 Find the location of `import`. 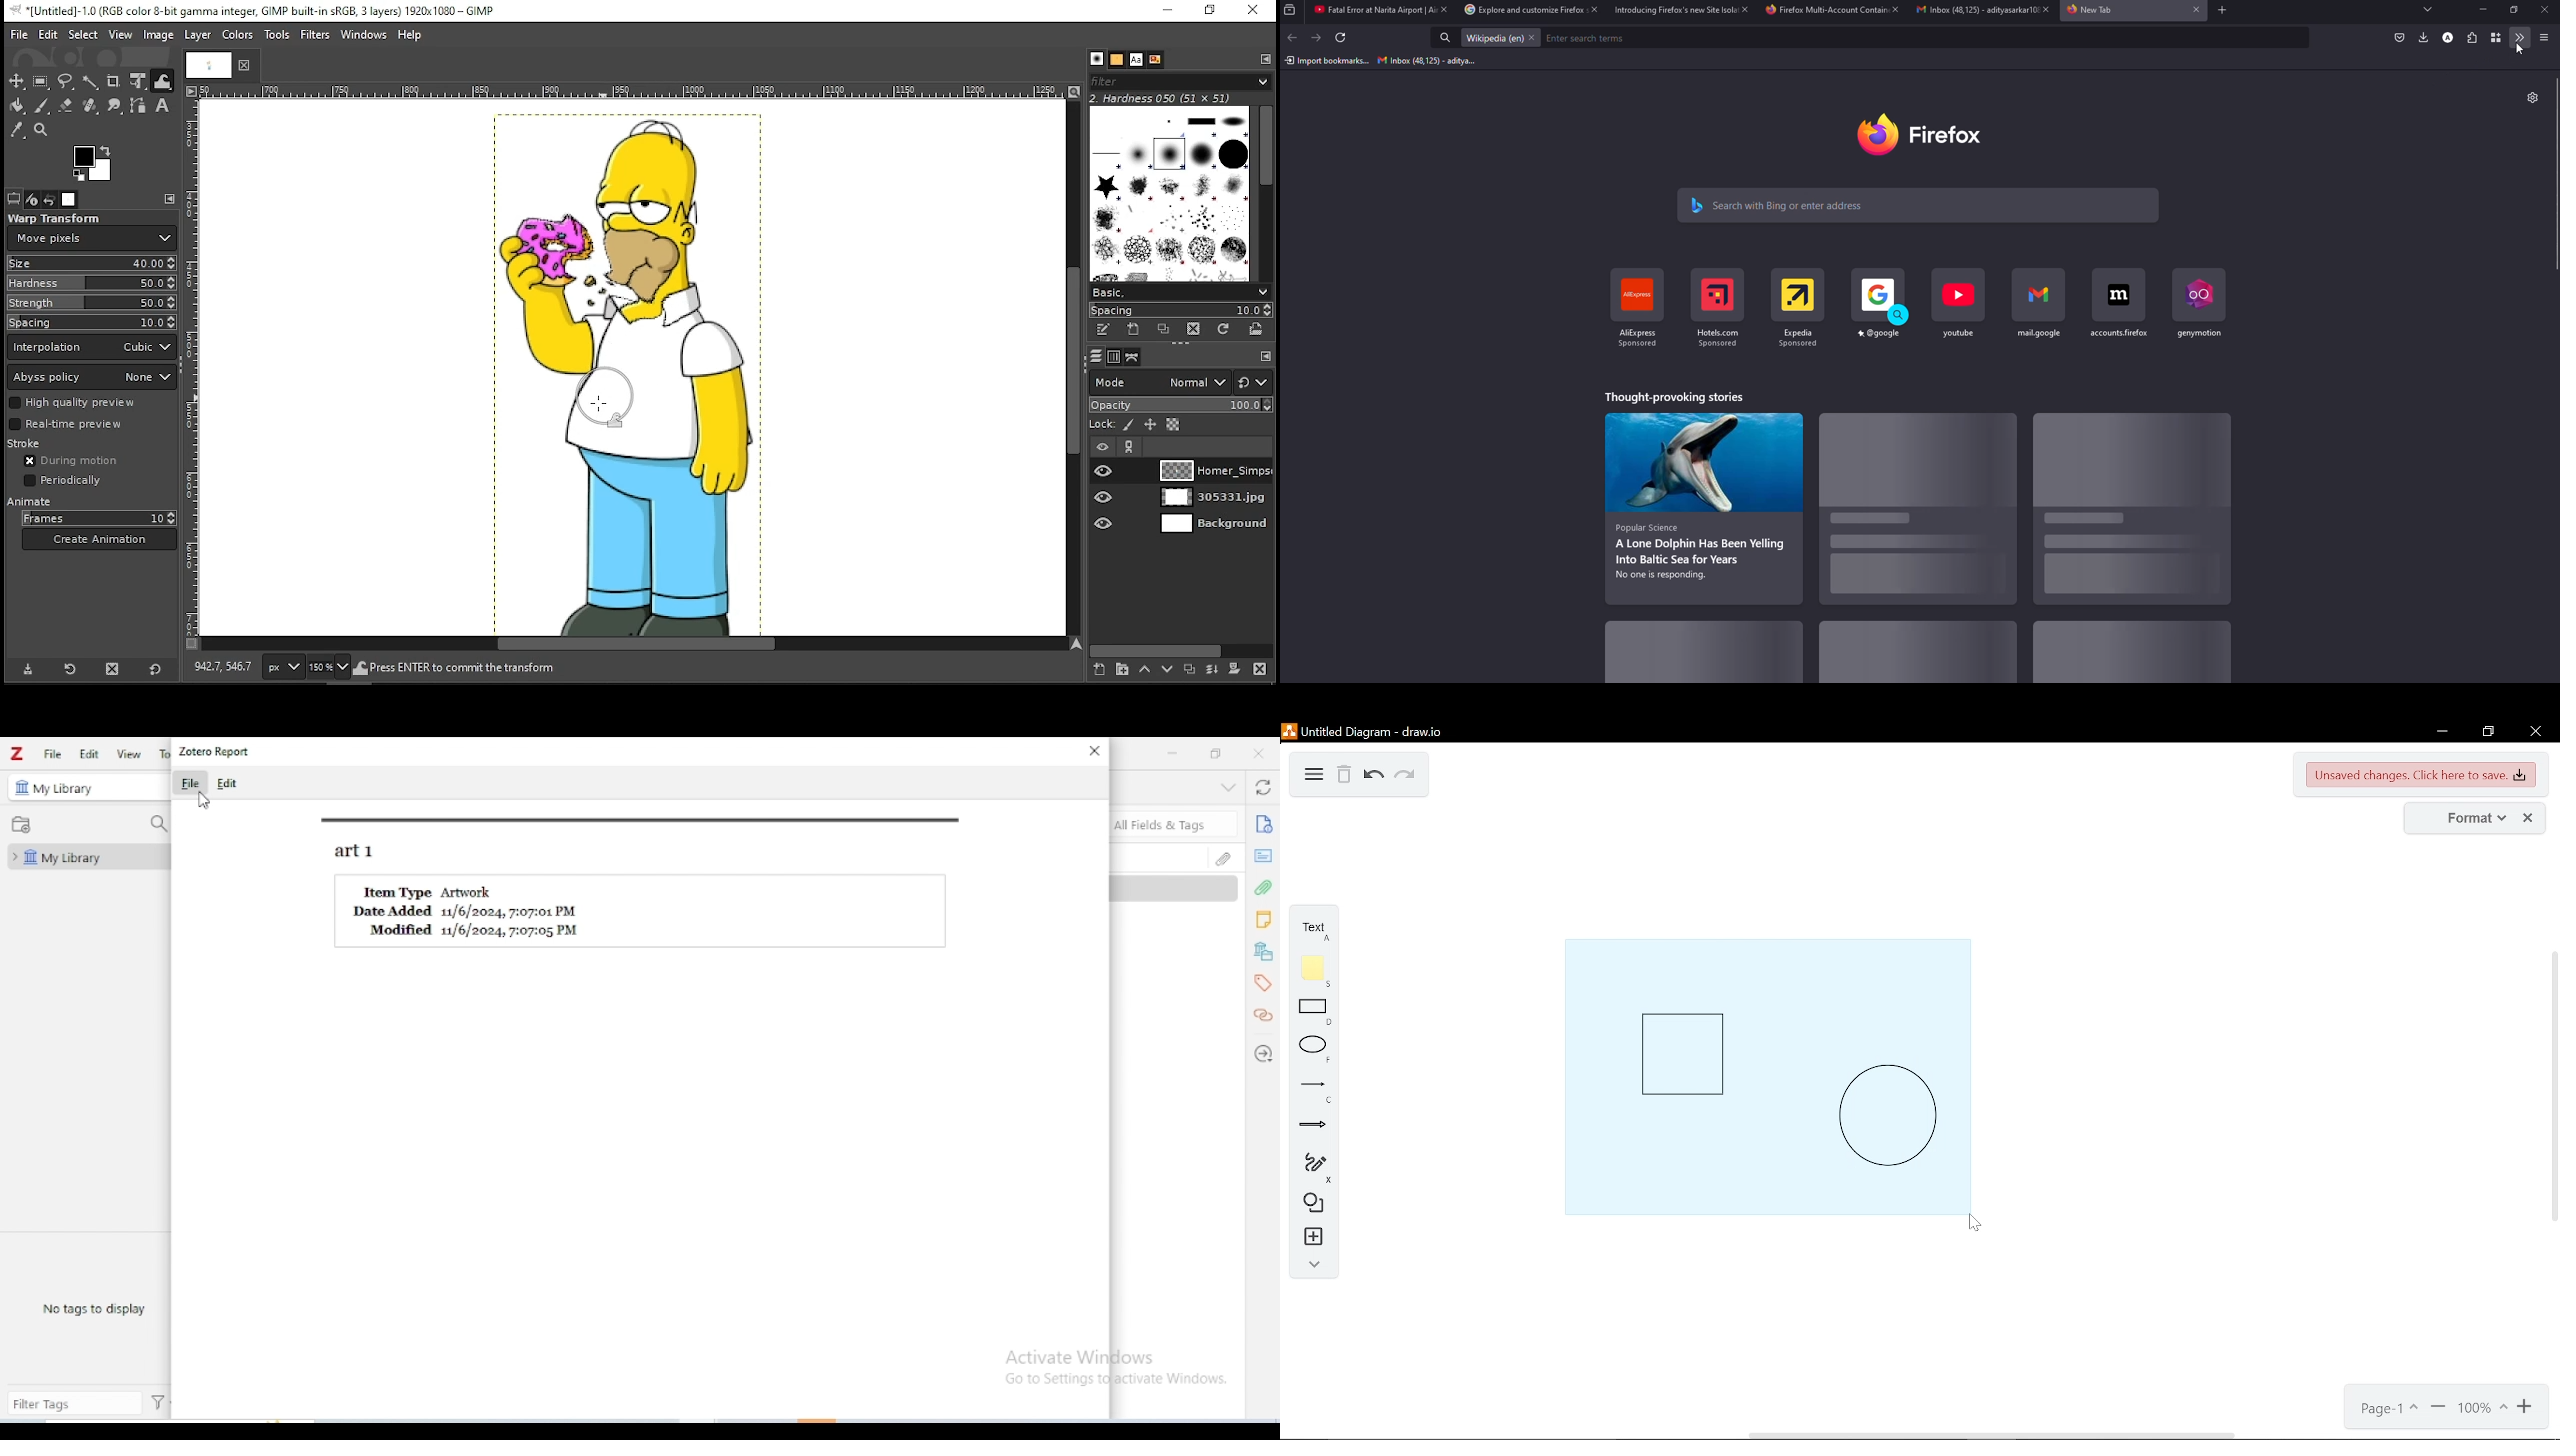

import is located at coordinates (1327, 61).